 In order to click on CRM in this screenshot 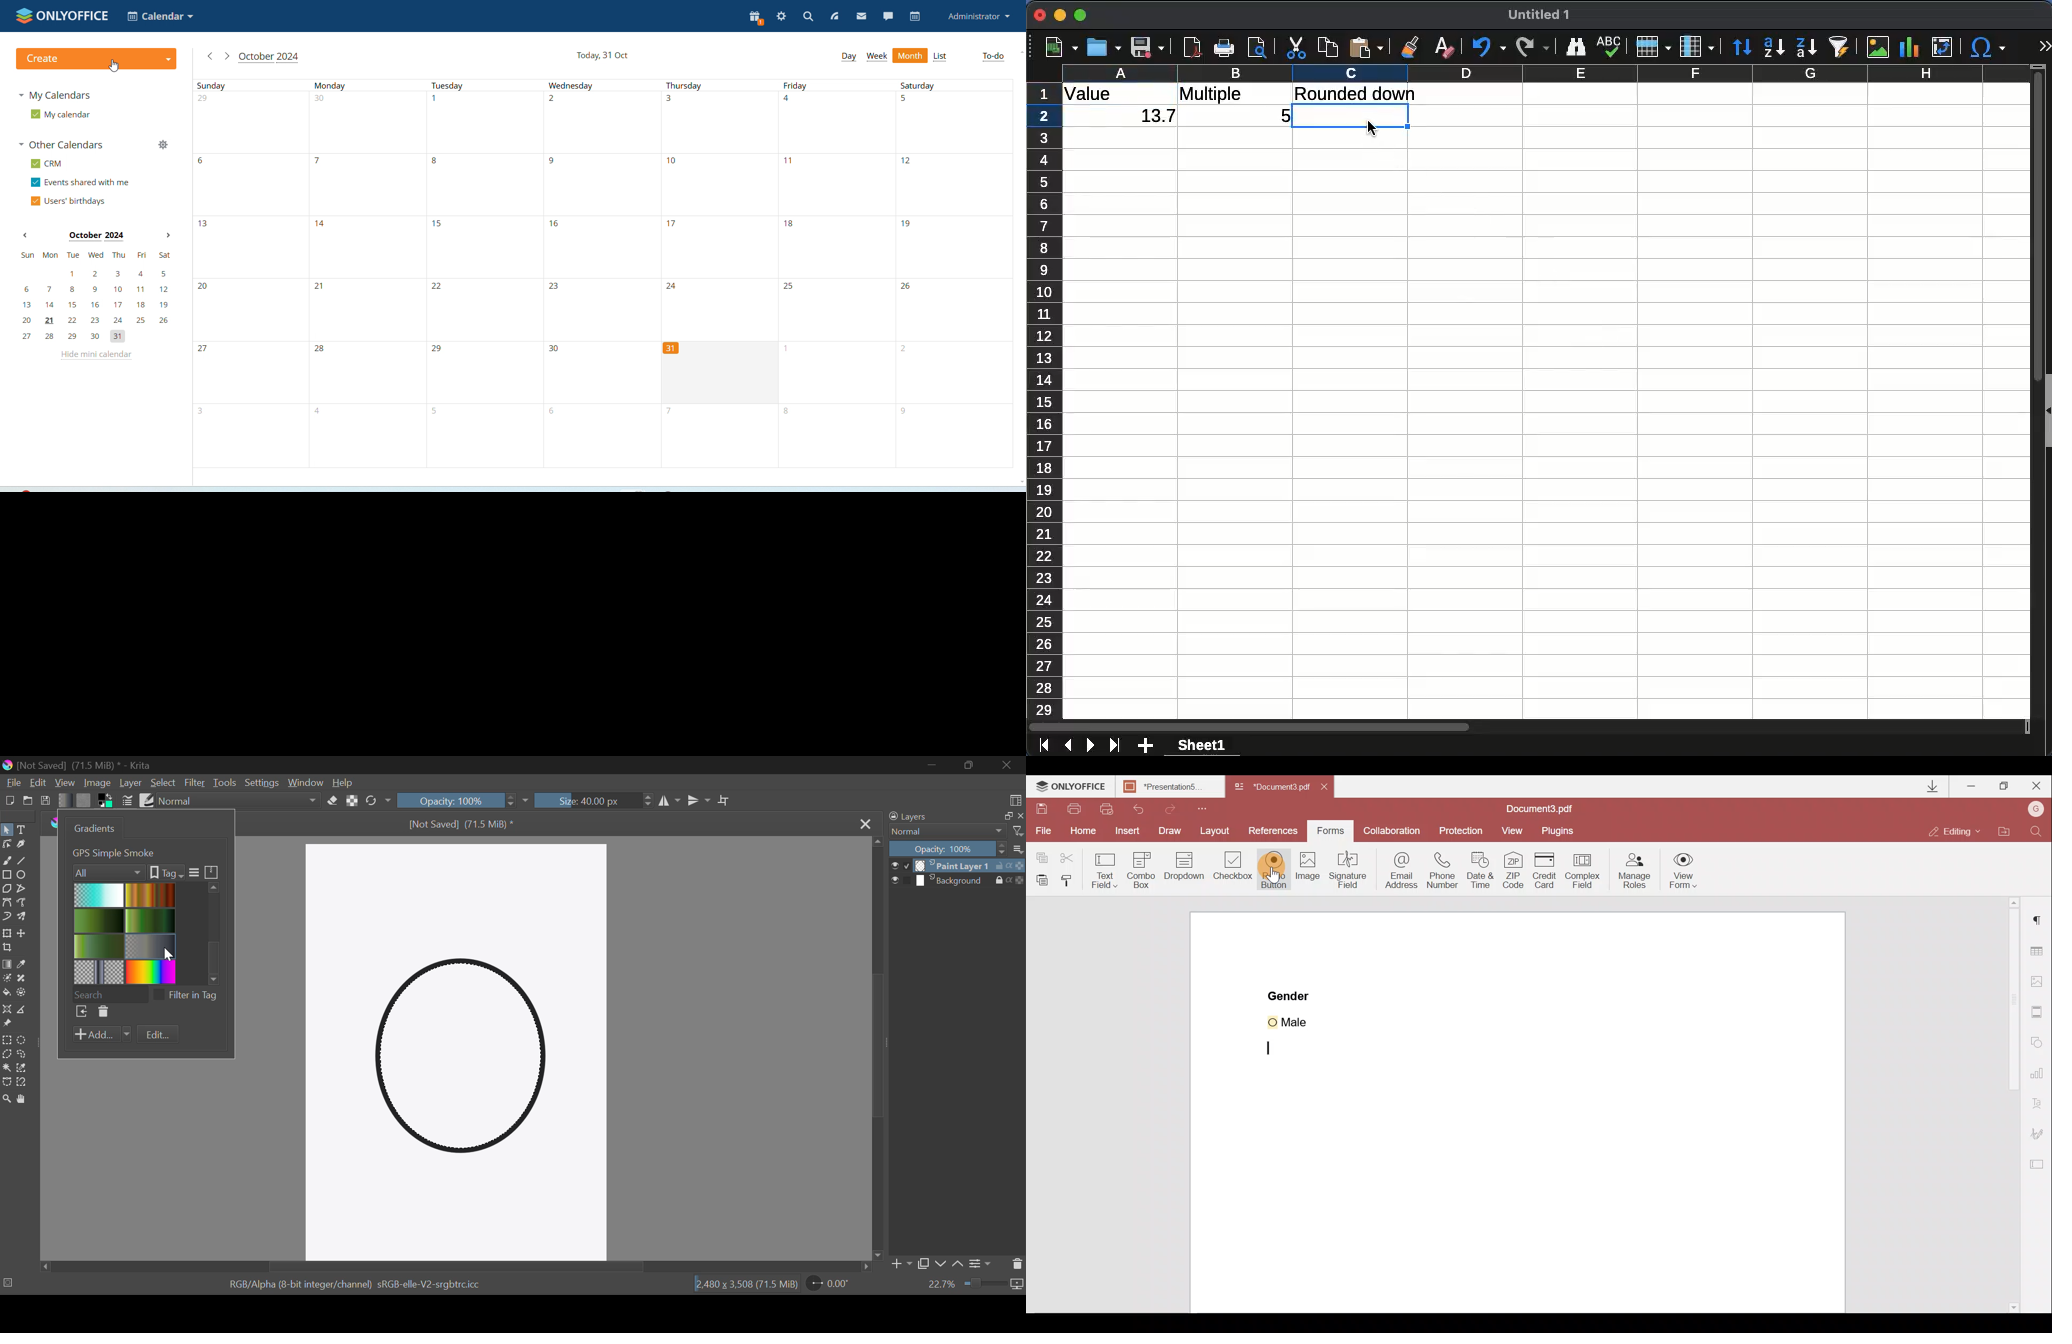, I will do `click(48, 164)`.